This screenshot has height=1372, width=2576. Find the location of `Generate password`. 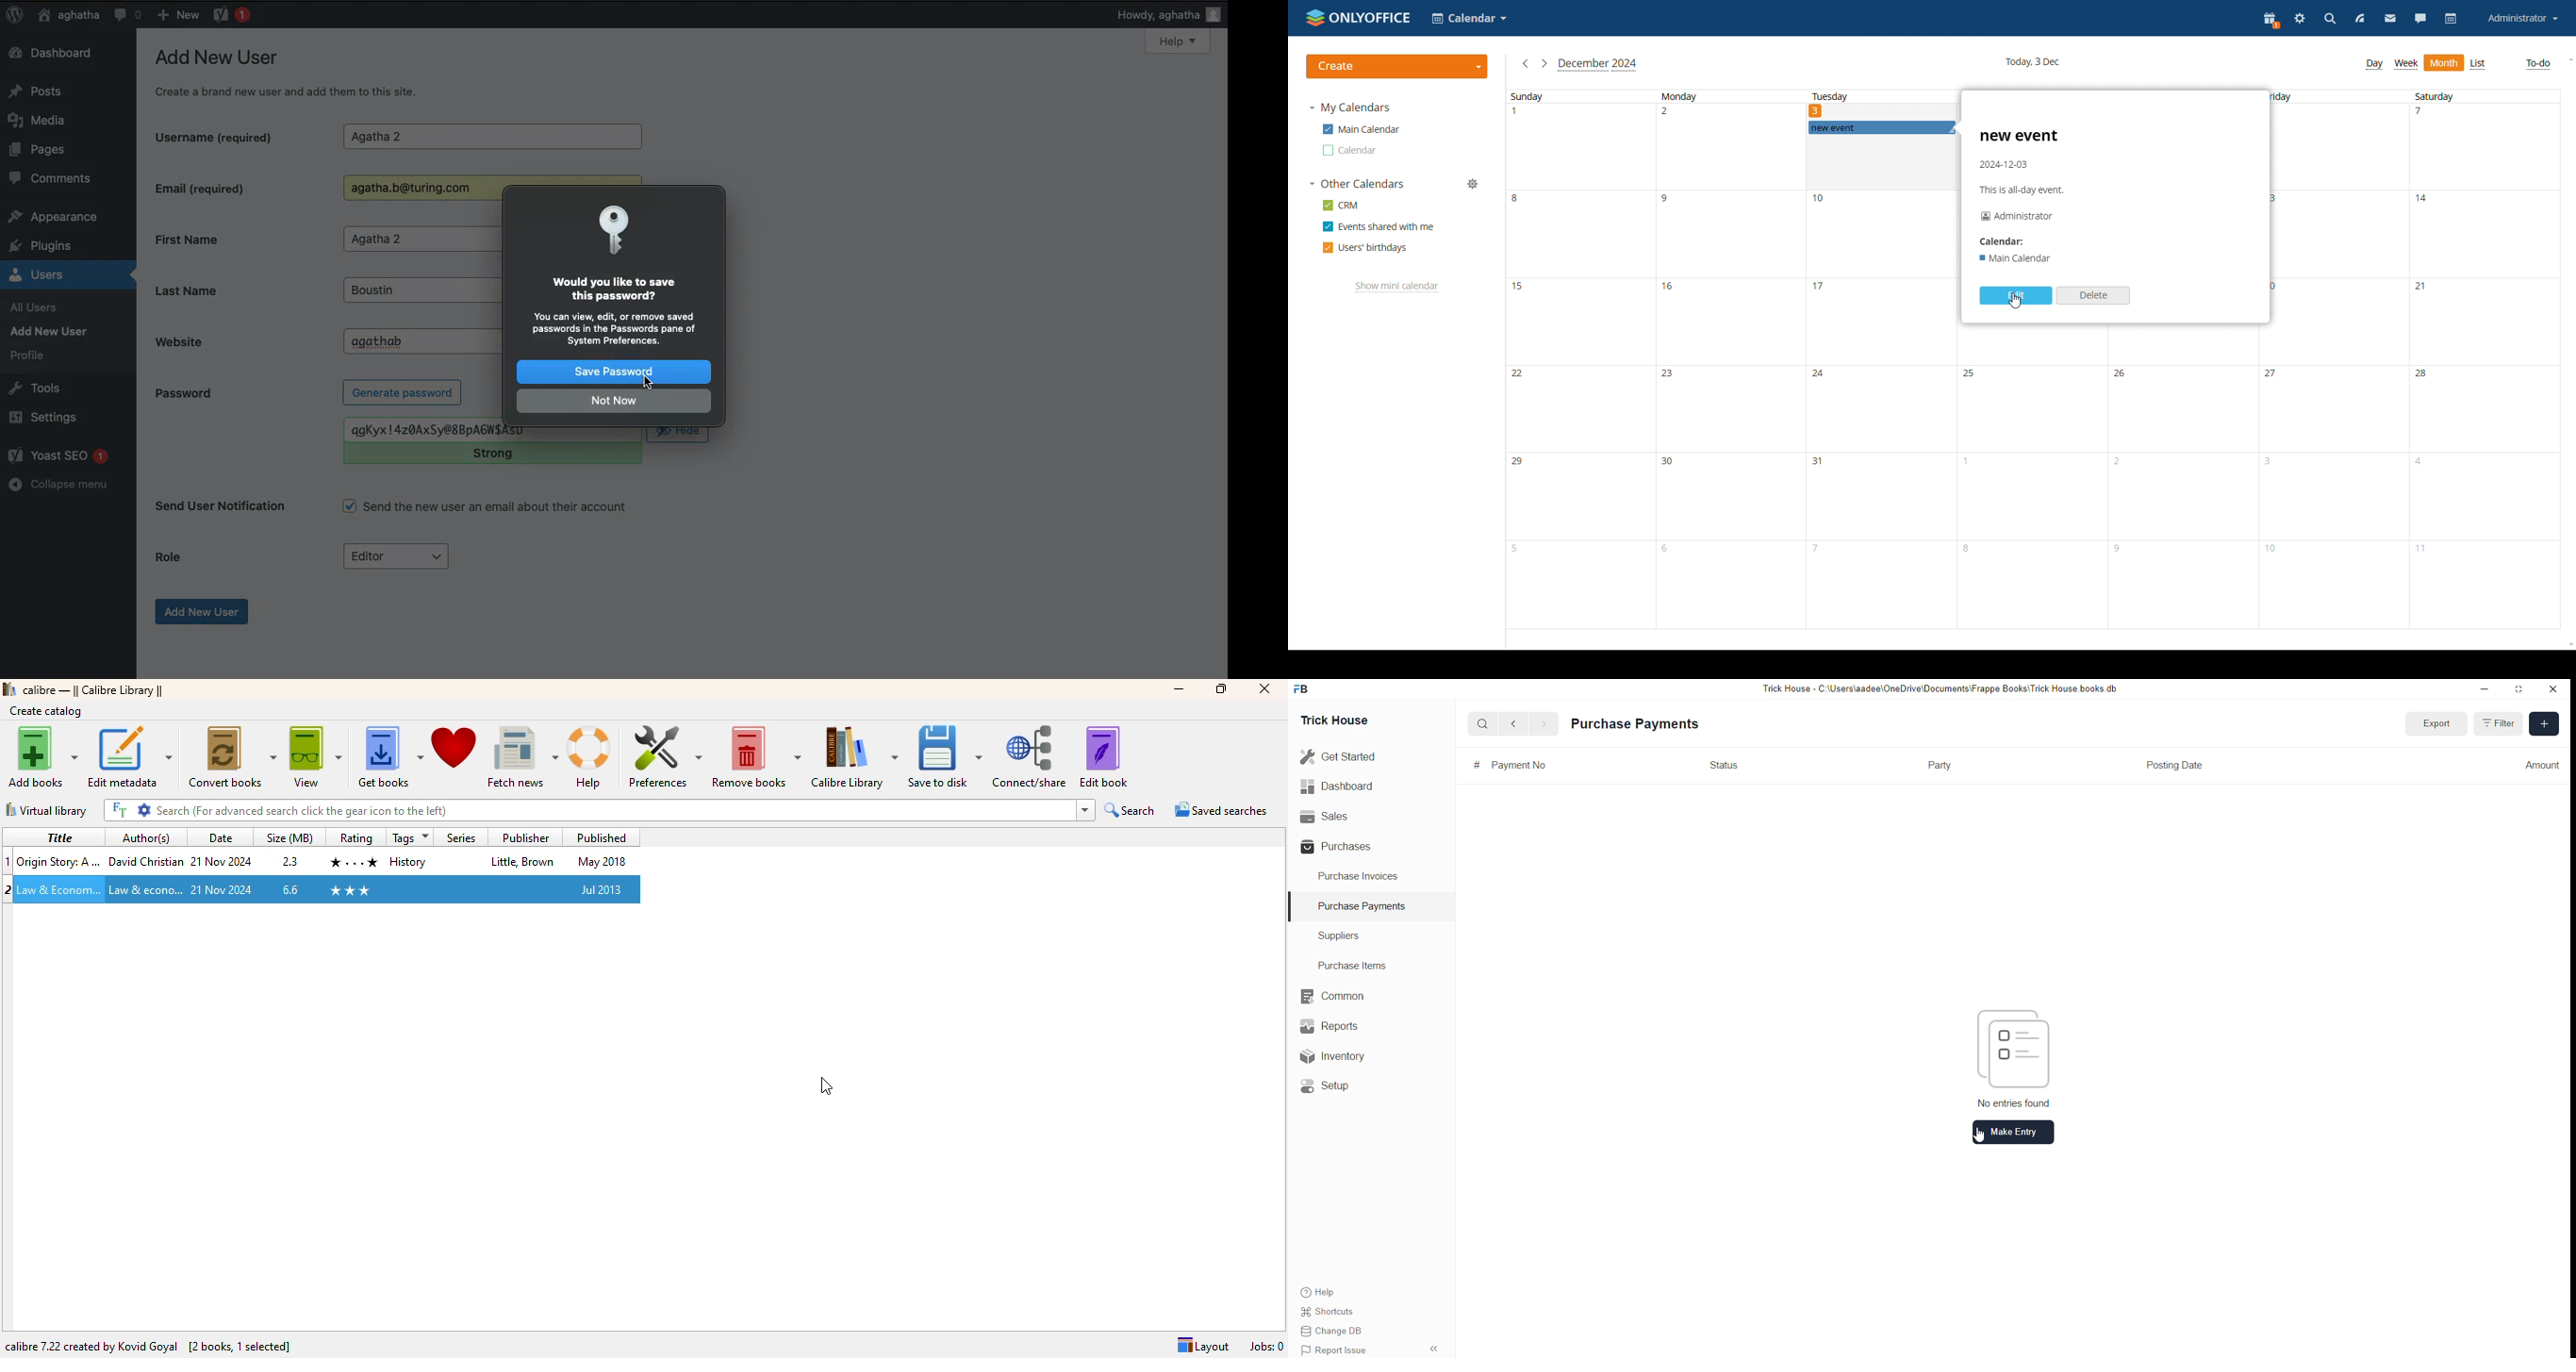

Generate password is located at coordinates (403, 392).